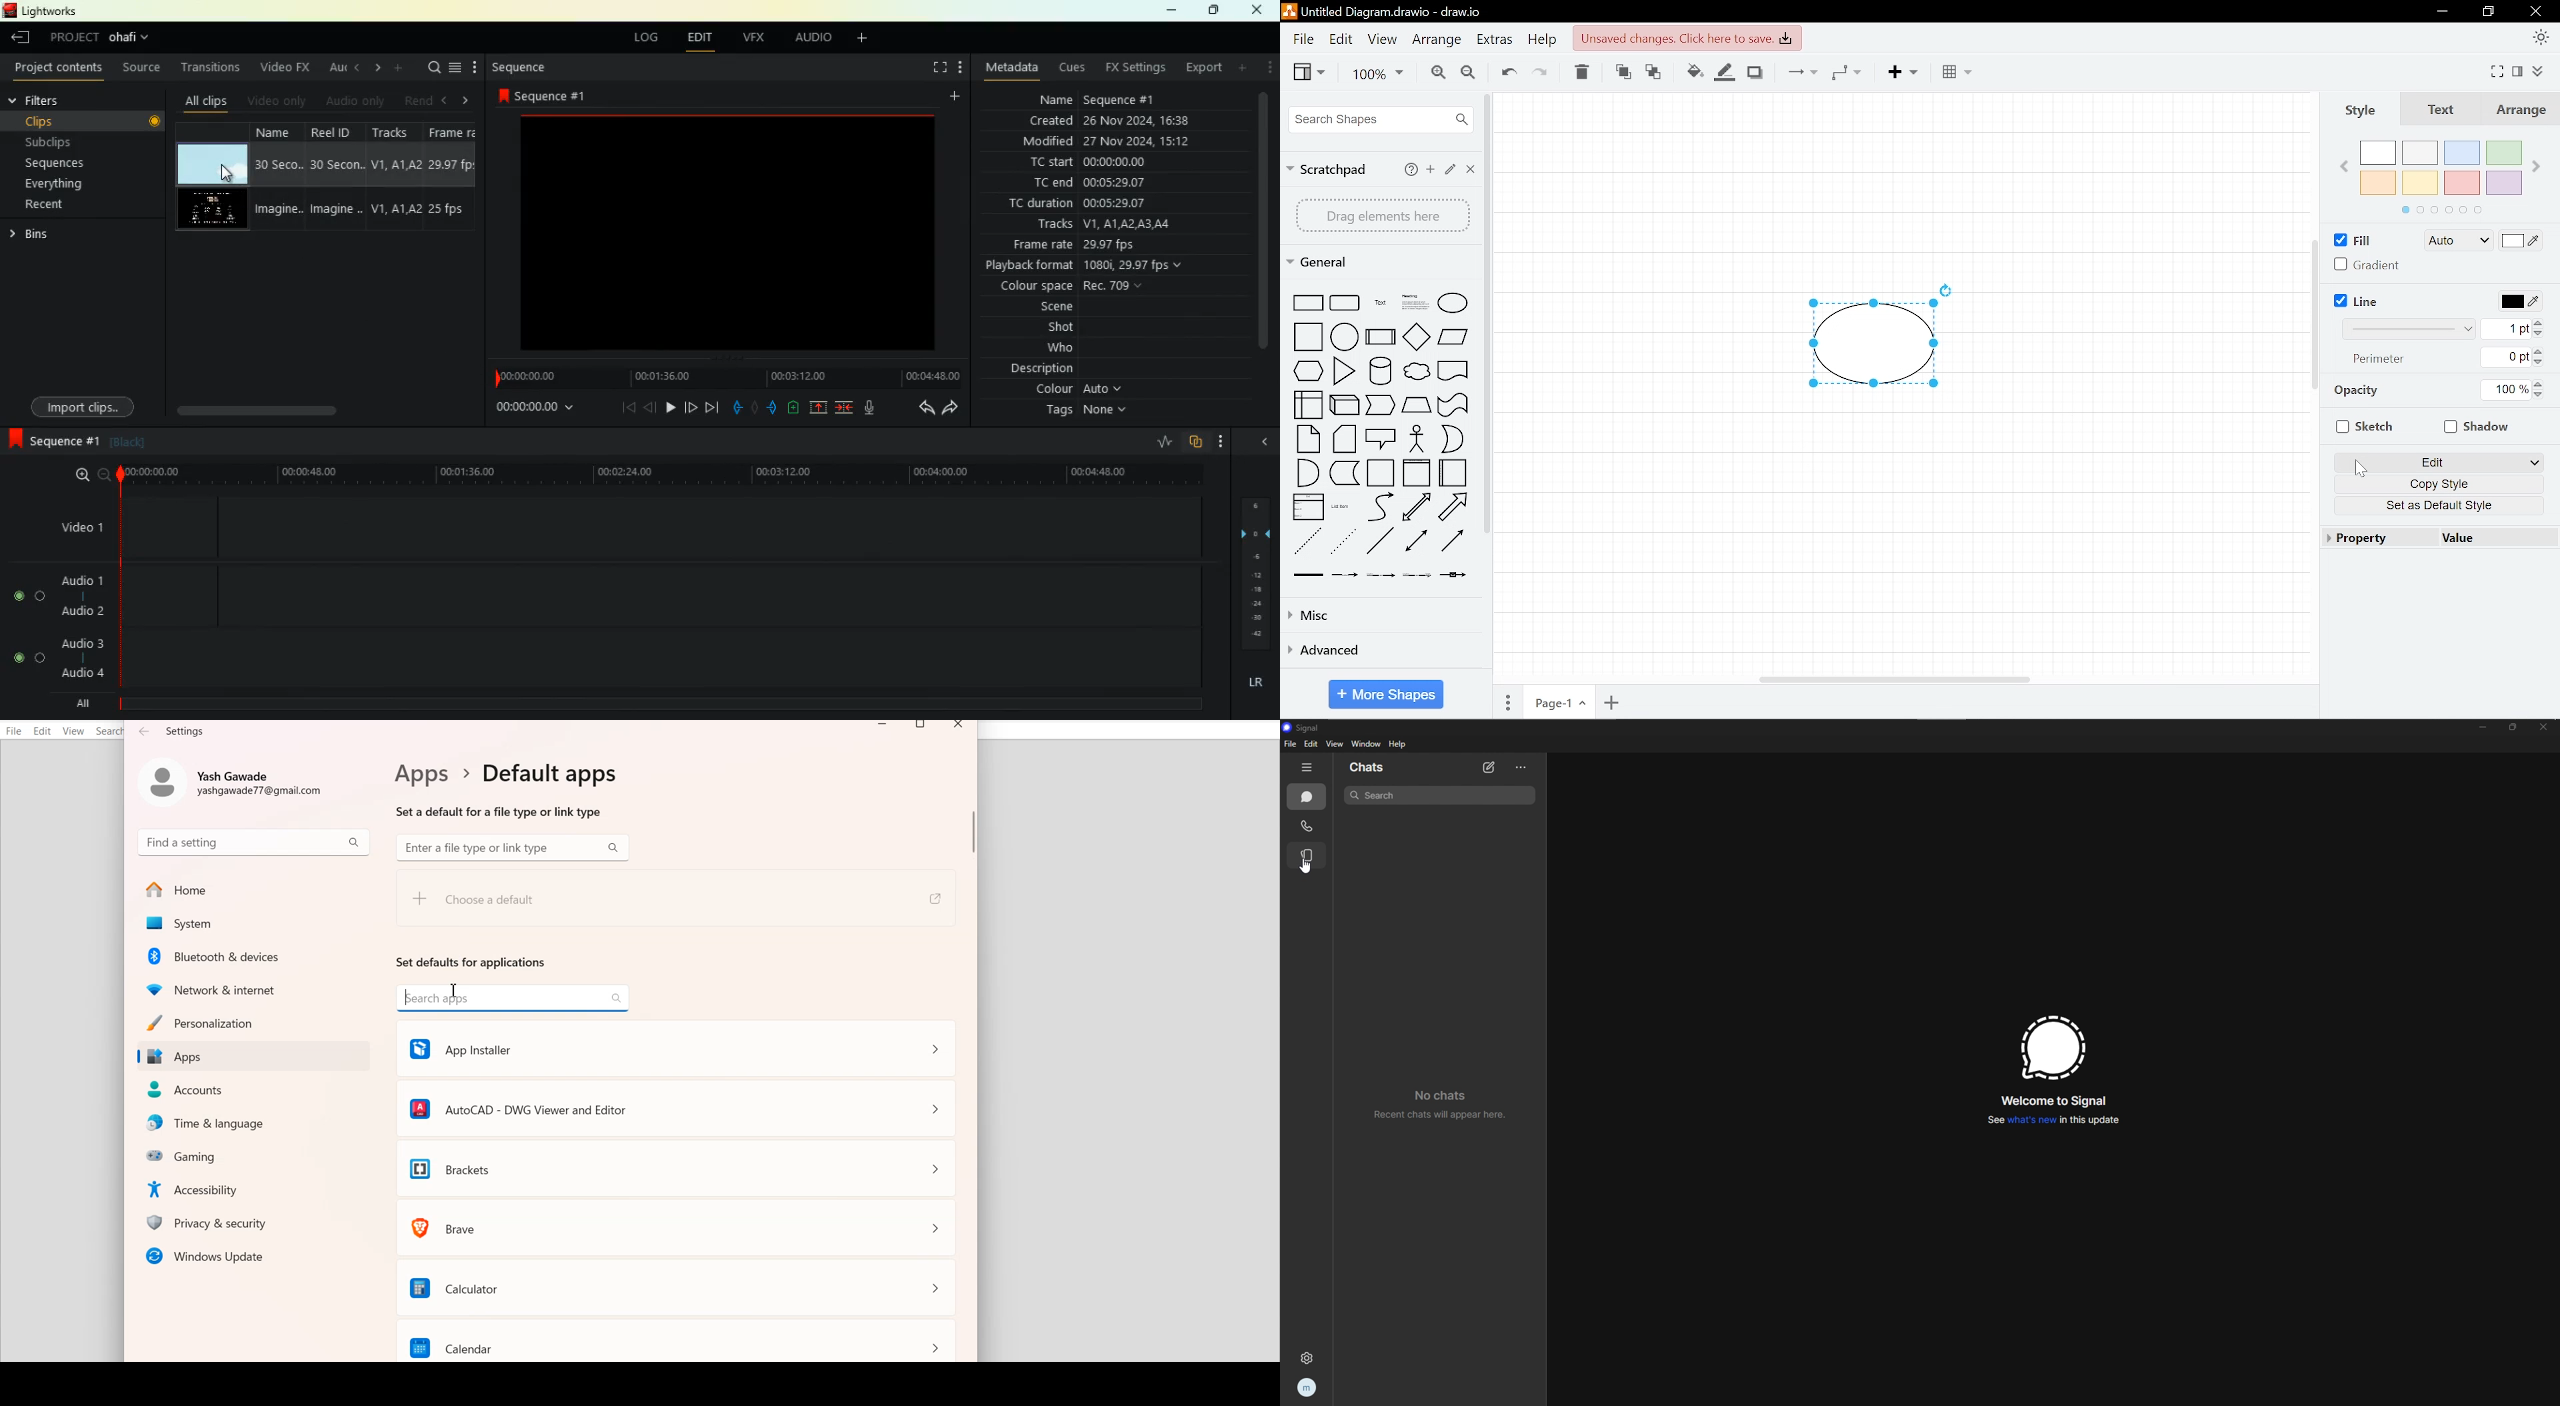  Describe the element at coordinates (254, 841) in the screenshot. I see `Search bar` at that location.